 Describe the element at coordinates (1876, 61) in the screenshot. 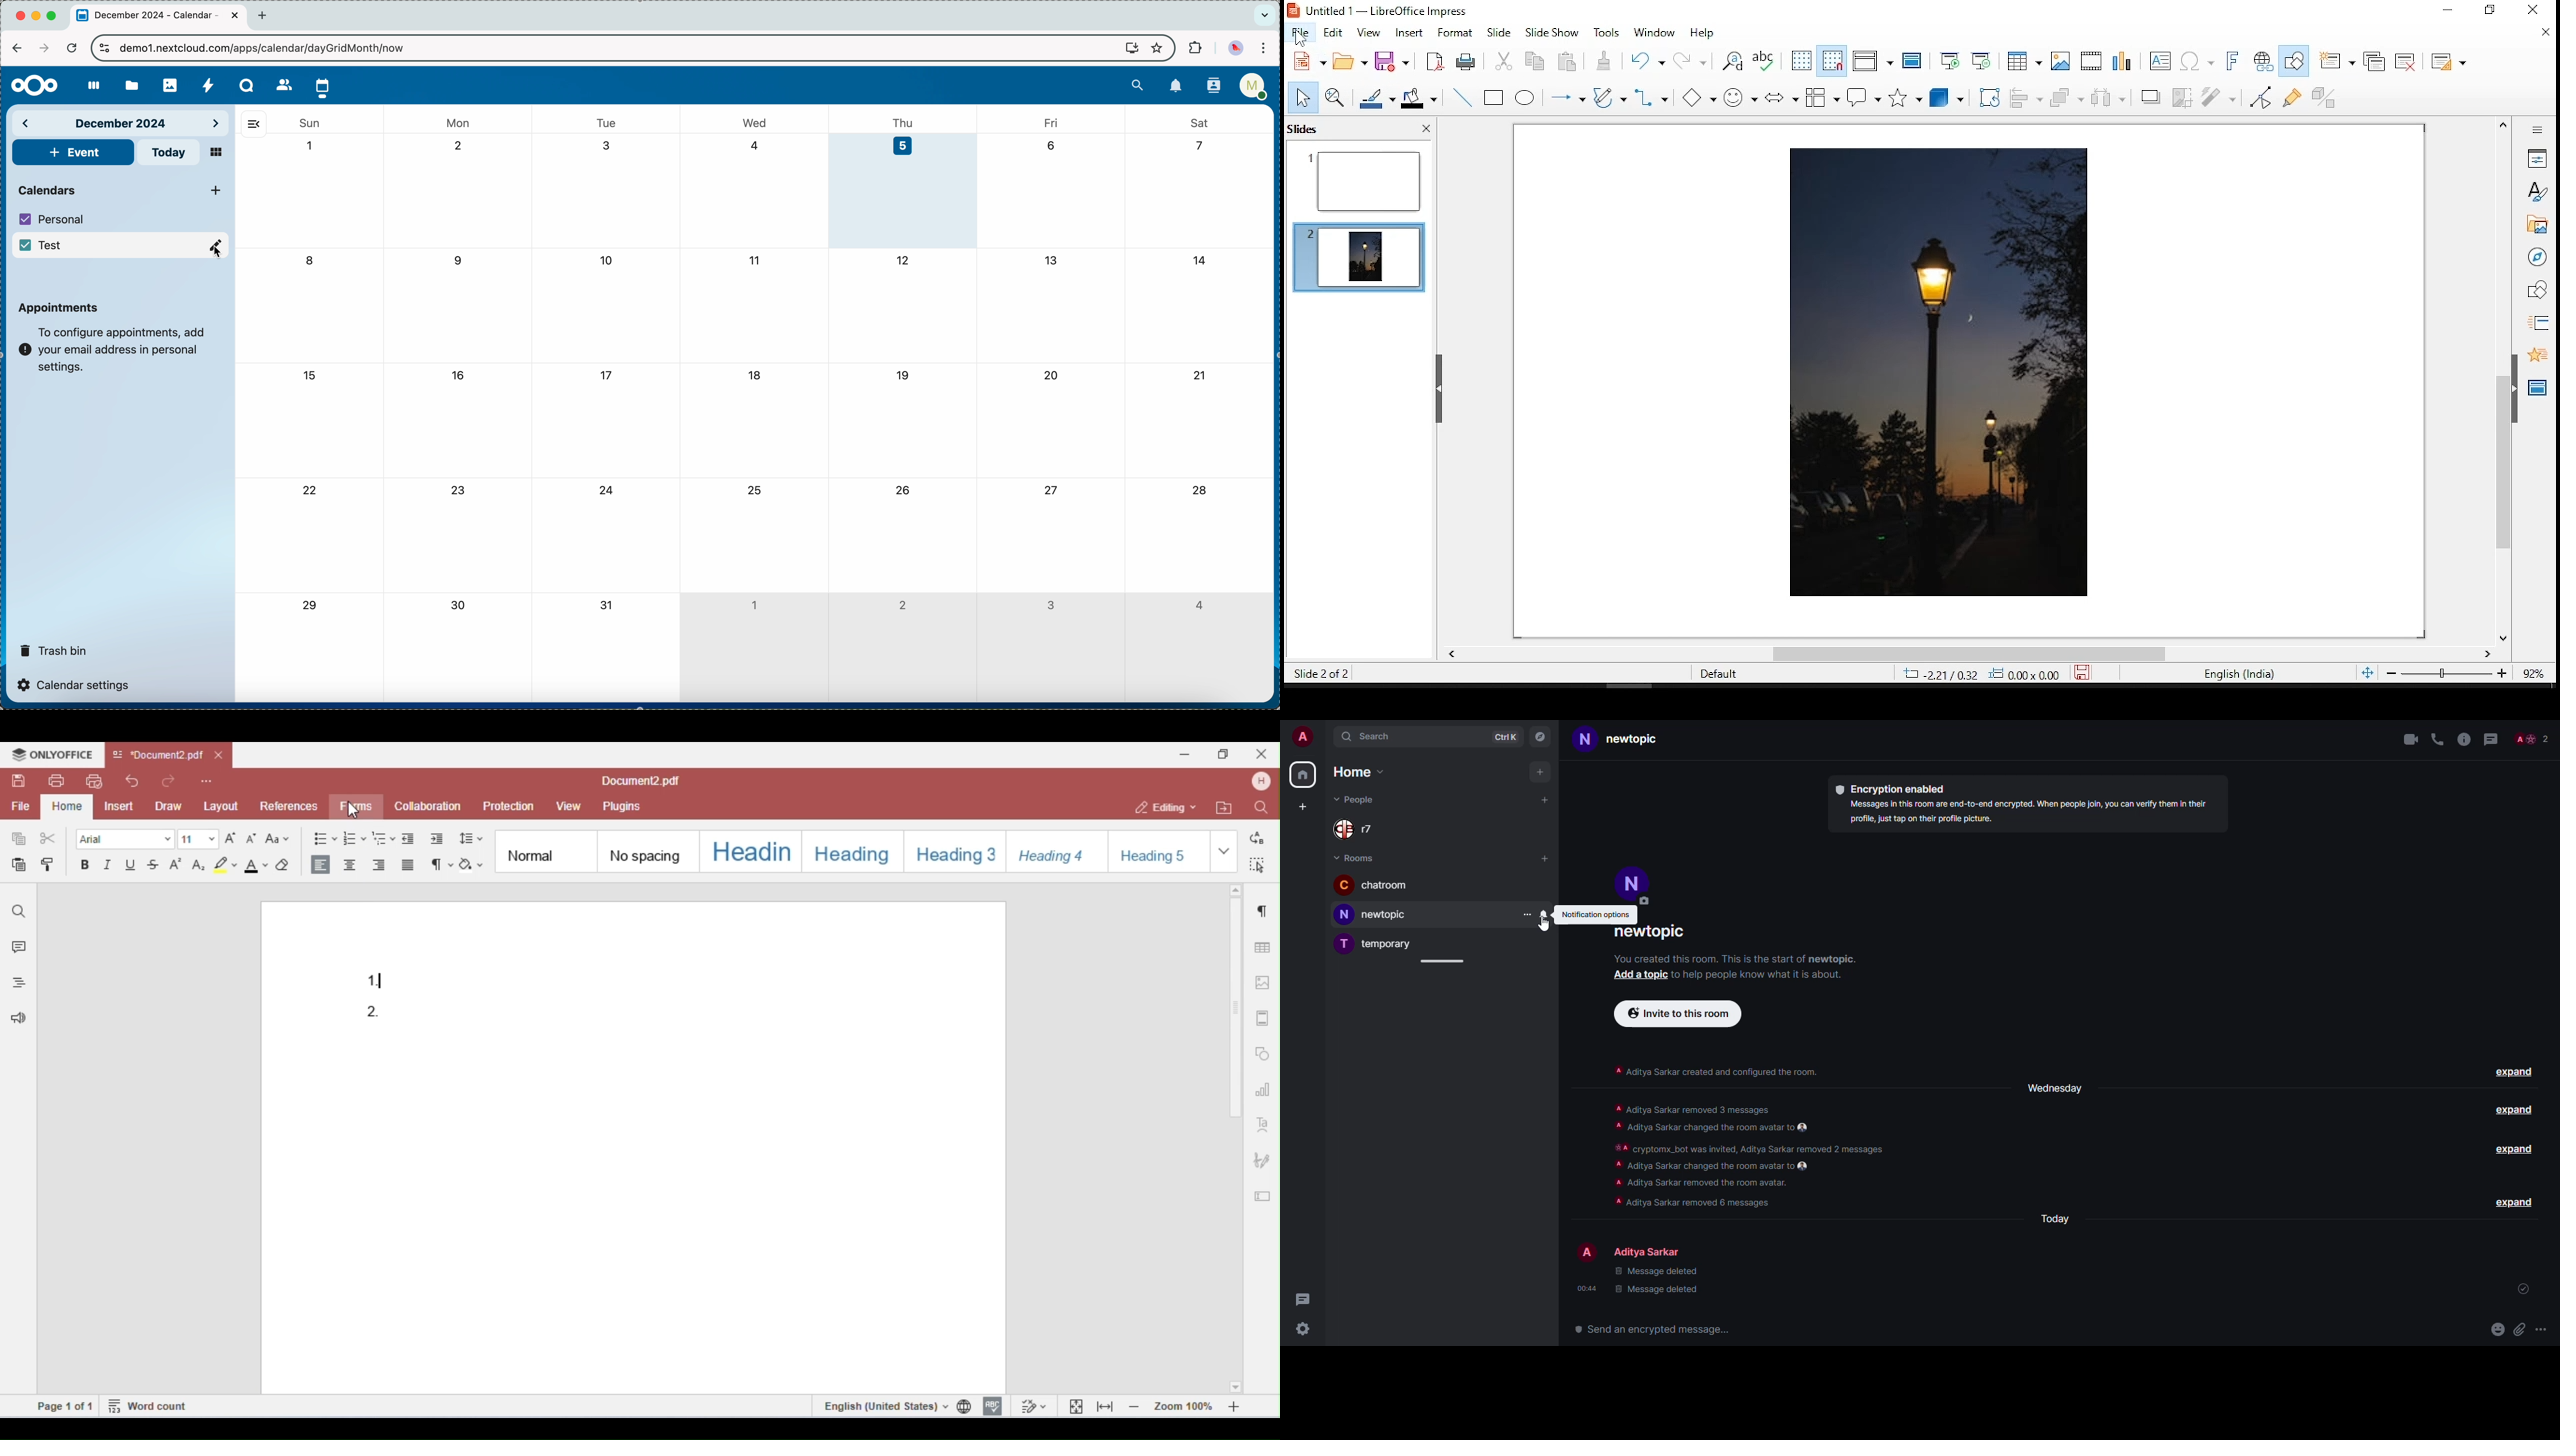

I see `display views` at that location.